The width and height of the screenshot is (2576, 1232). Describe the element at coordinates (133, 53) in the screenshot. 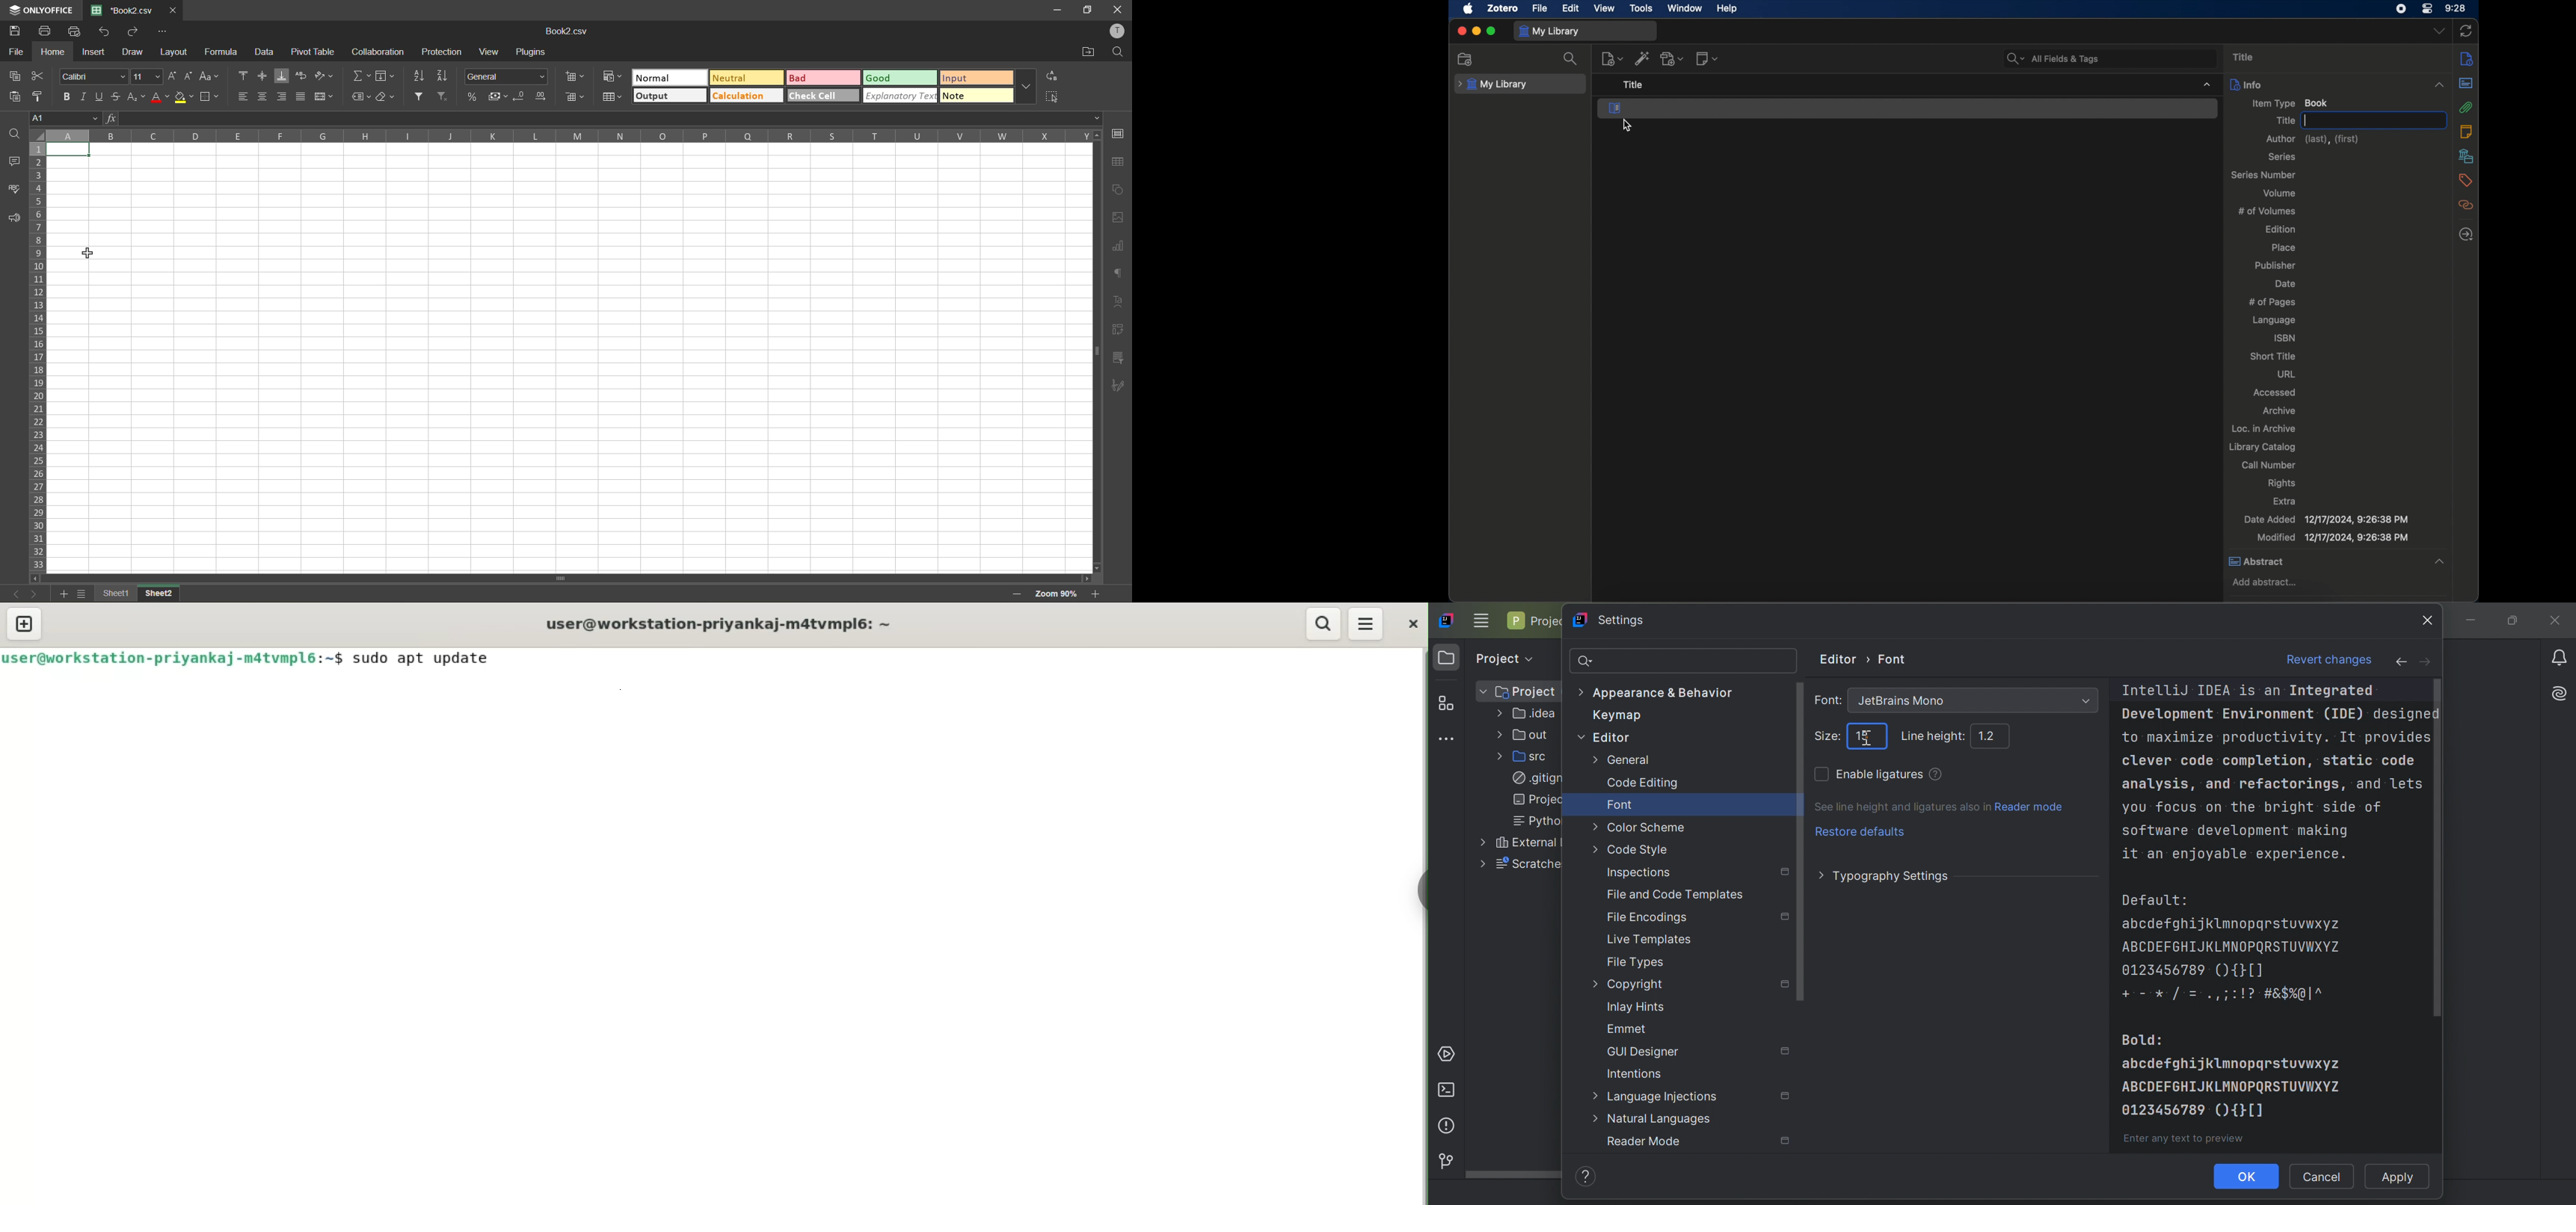

I see `draw` at that location.